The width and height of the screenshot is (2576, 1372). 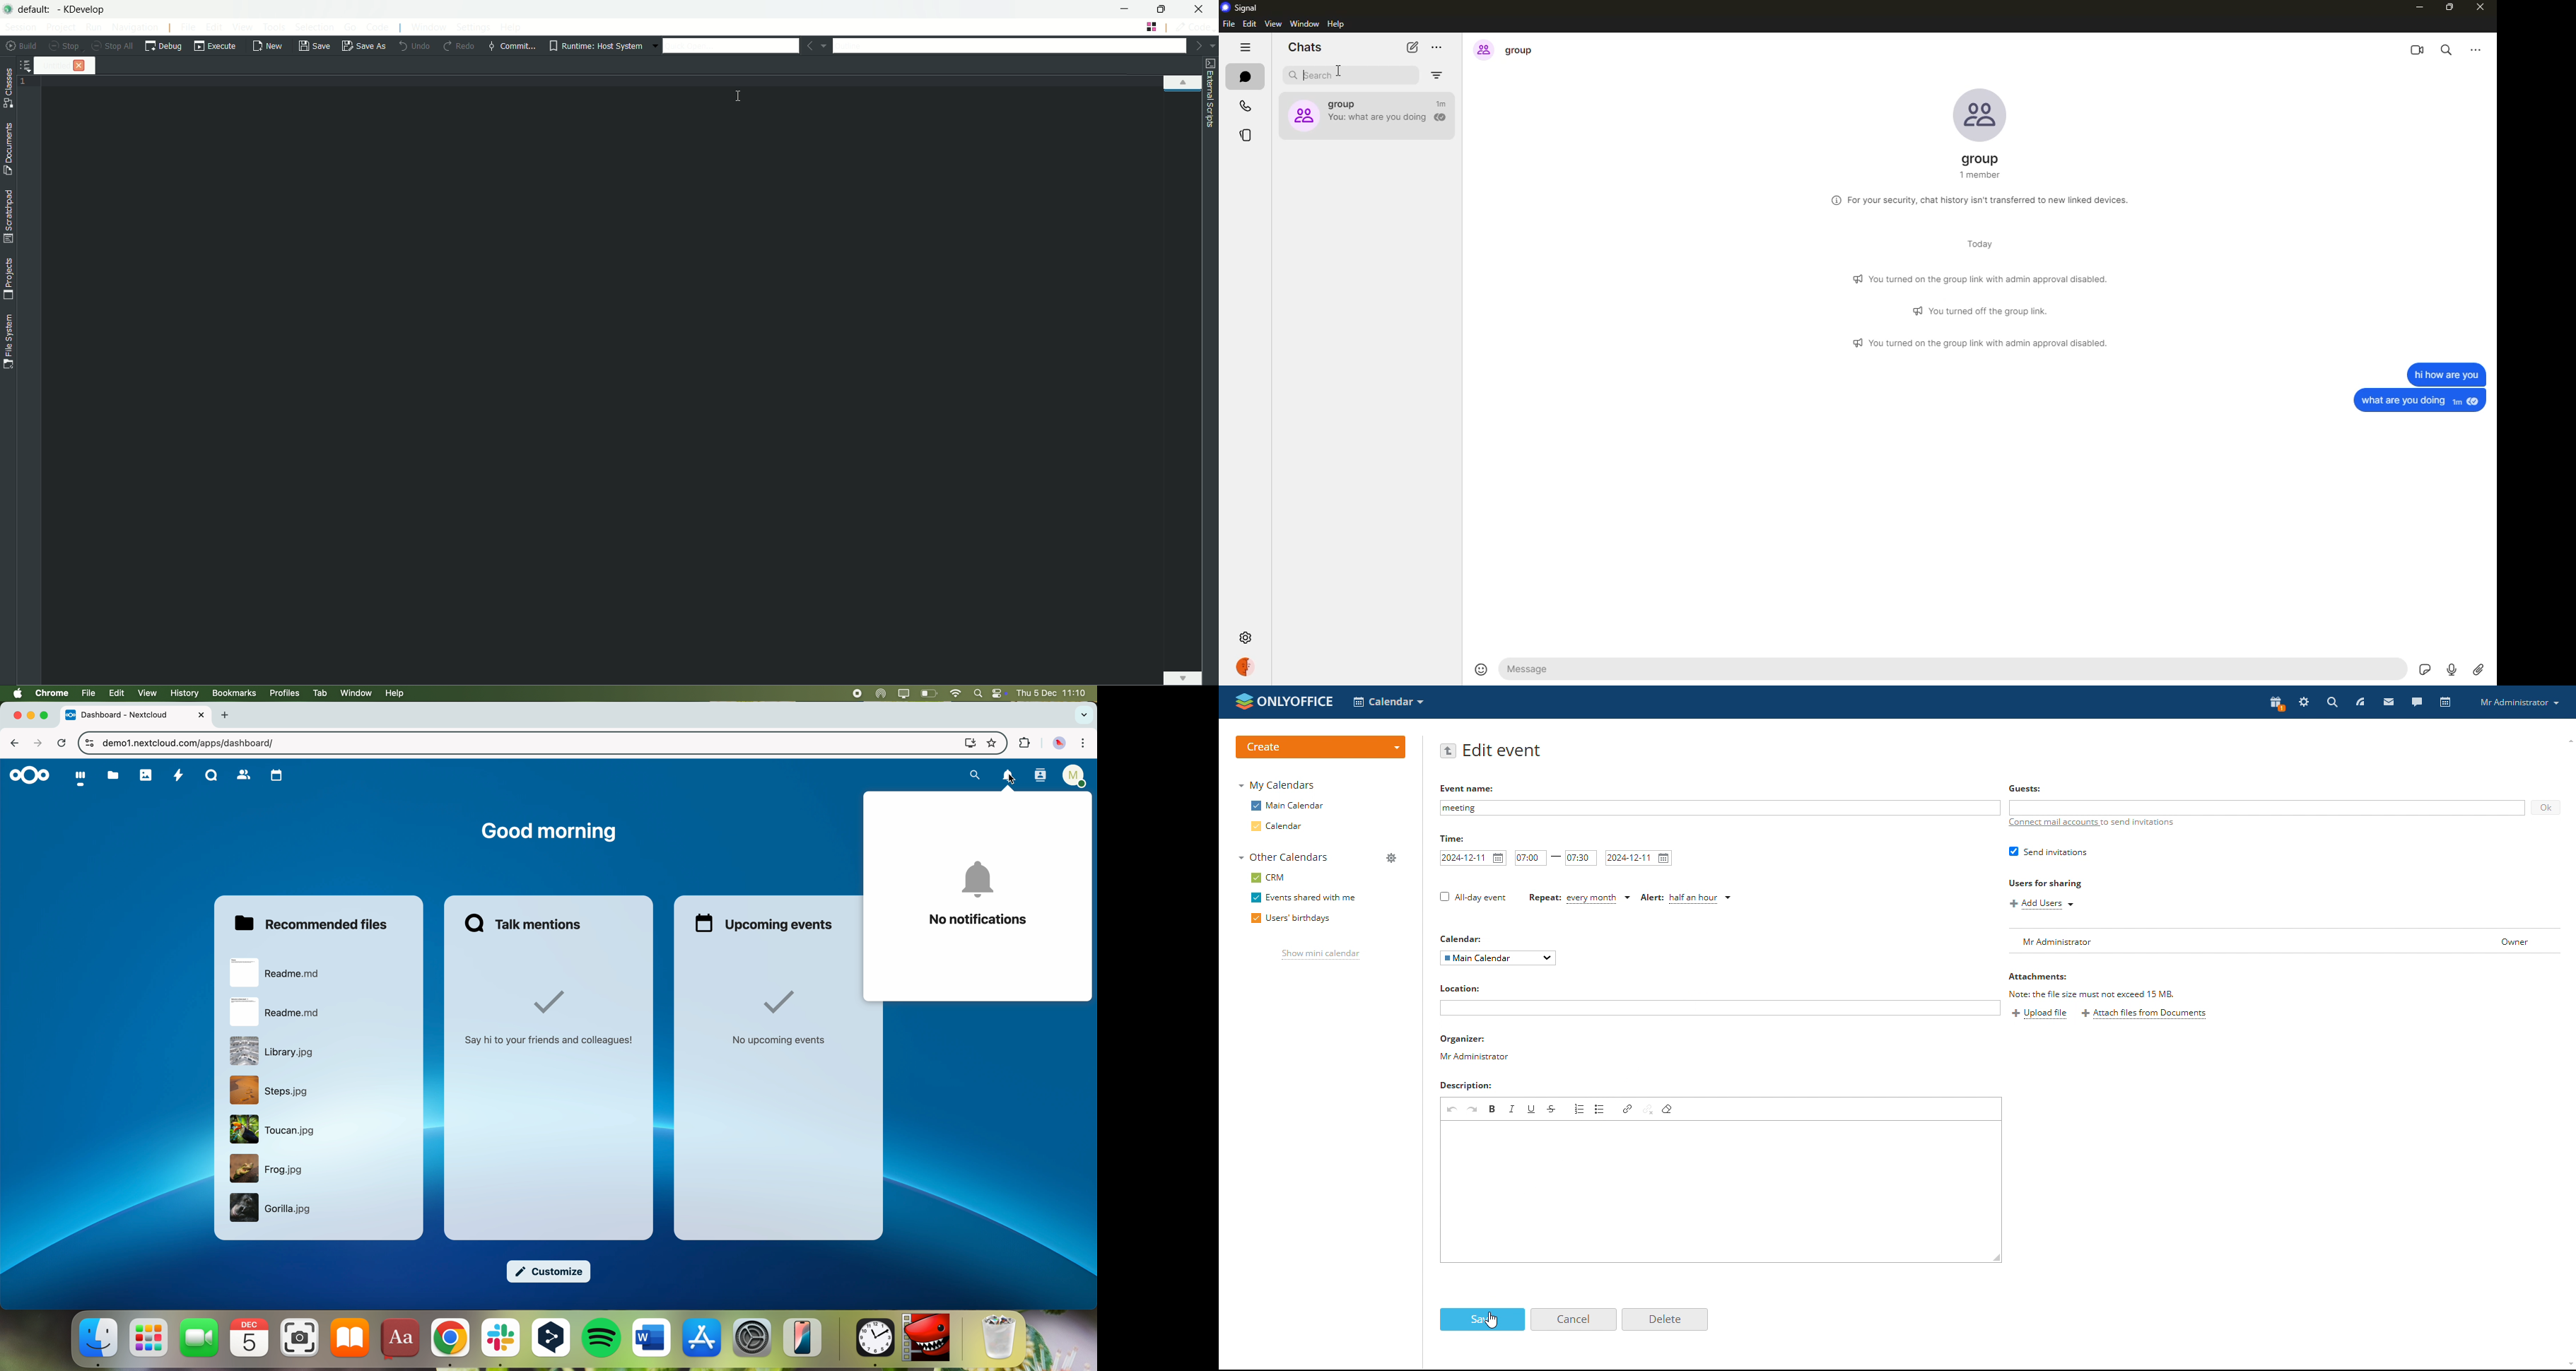 I want to click on spotlight search, so click(x=978, y=693).